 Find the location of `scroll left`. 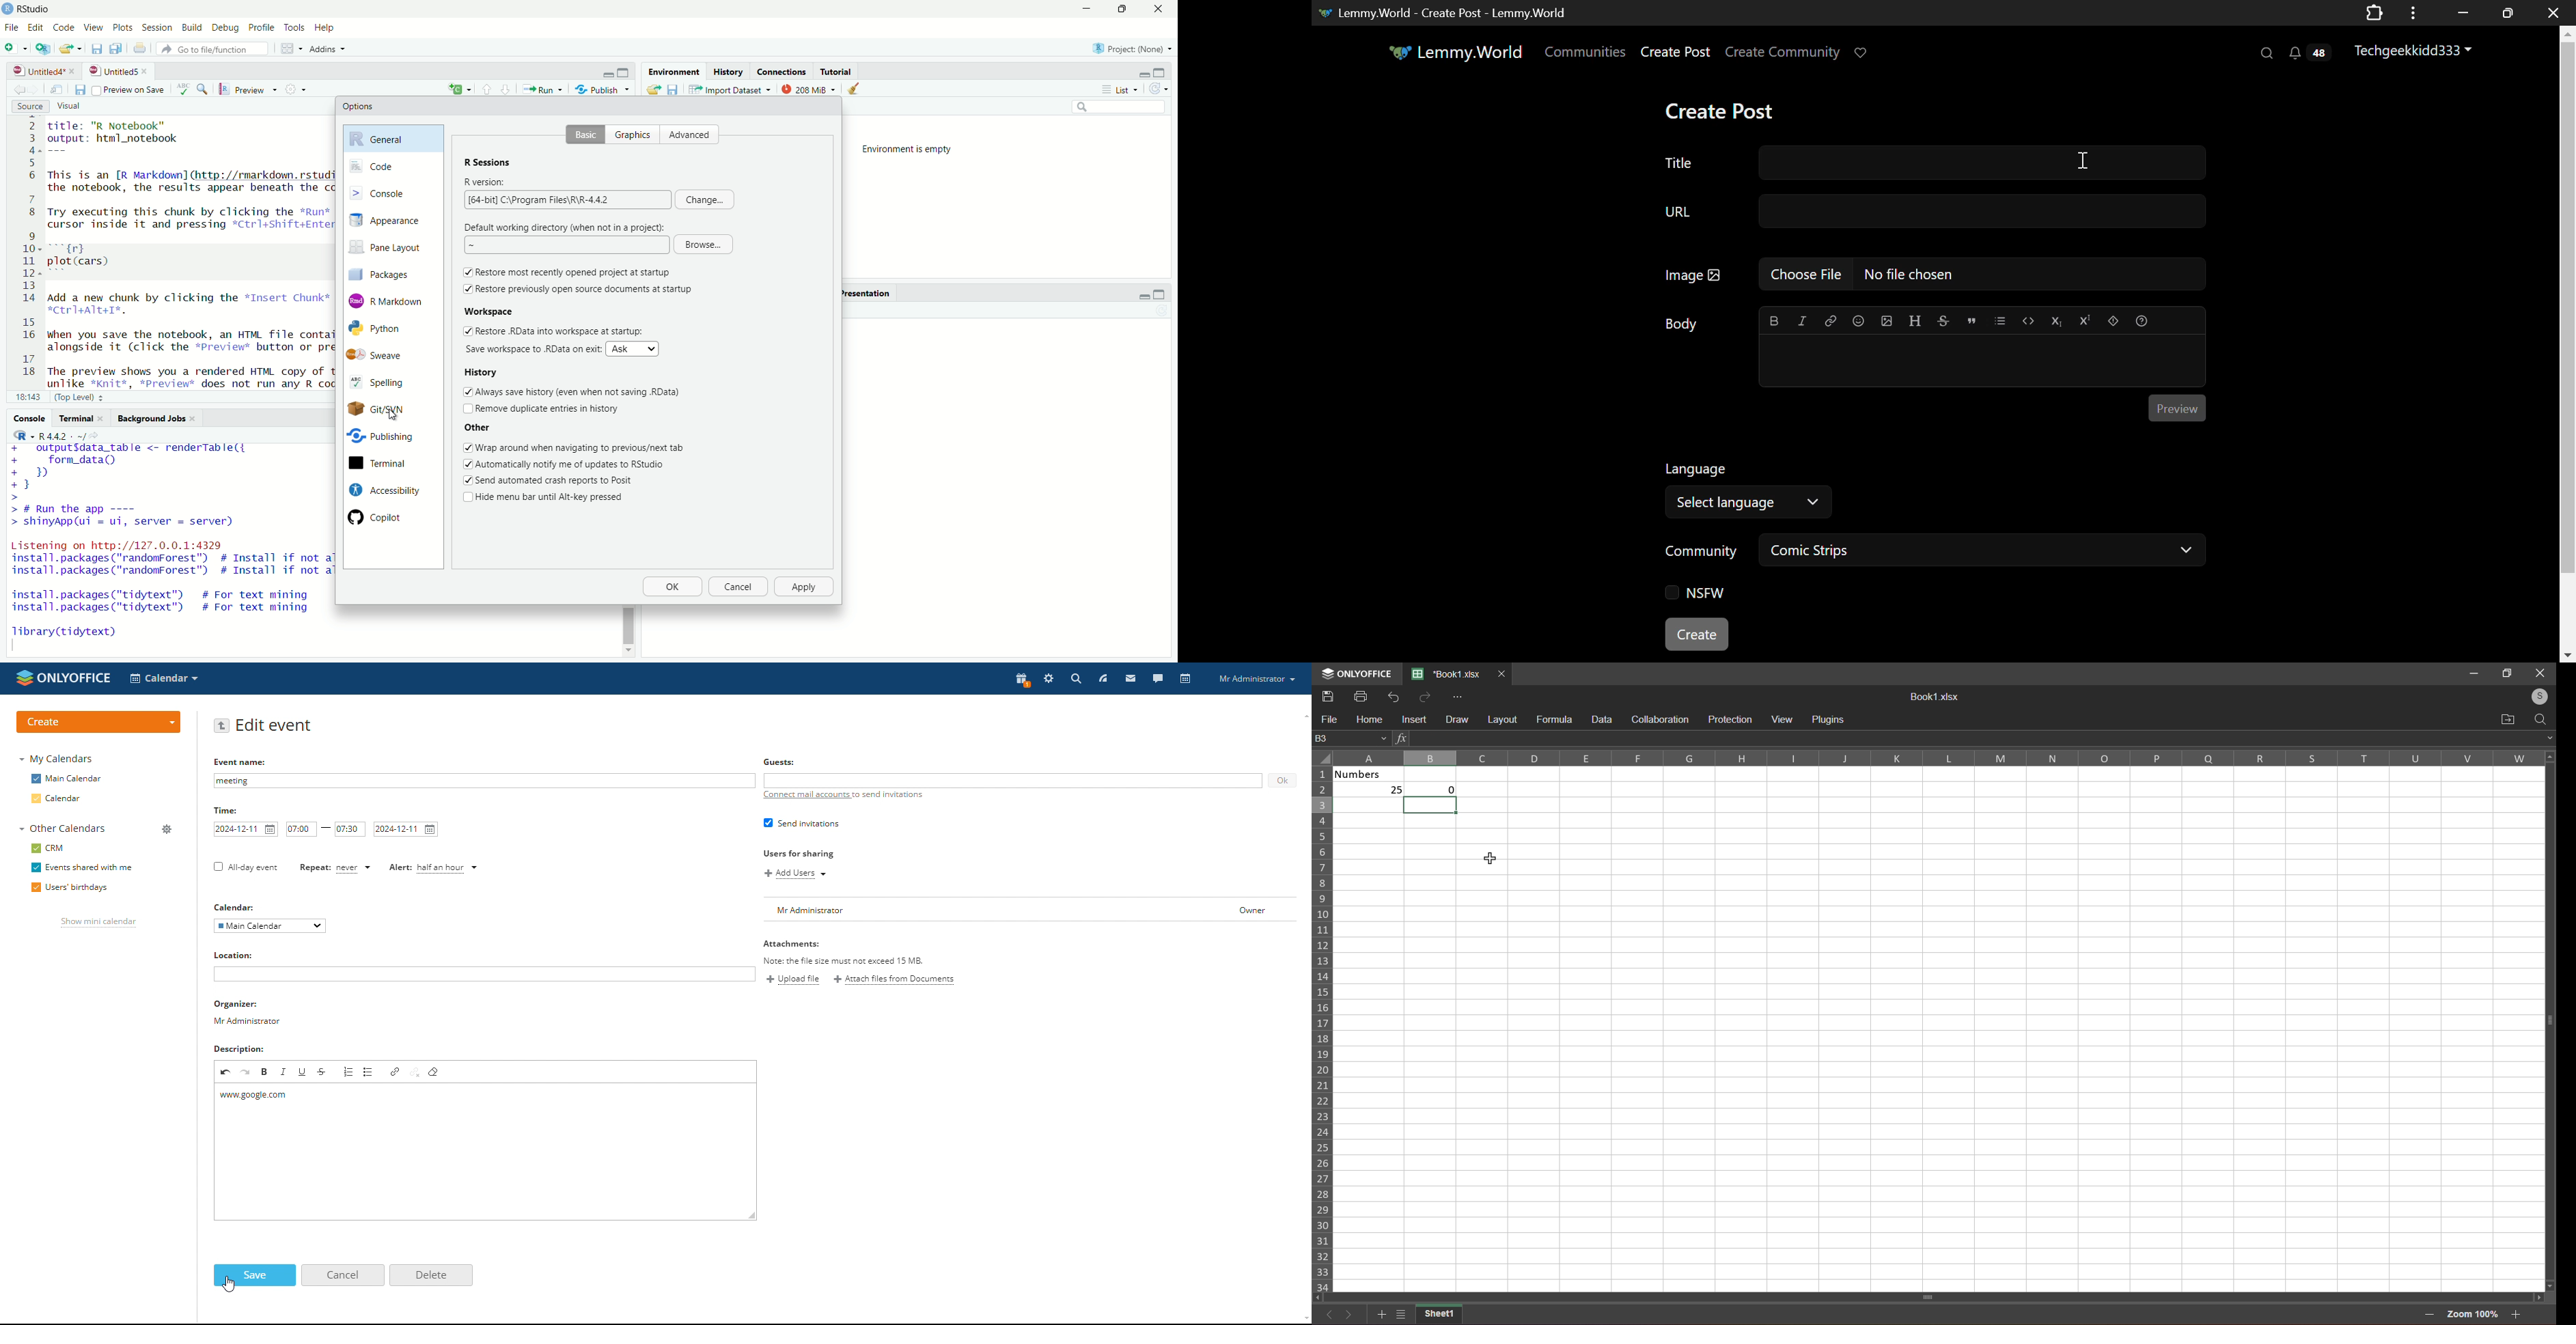

scroll left is located at coordinates (1323, 1295).